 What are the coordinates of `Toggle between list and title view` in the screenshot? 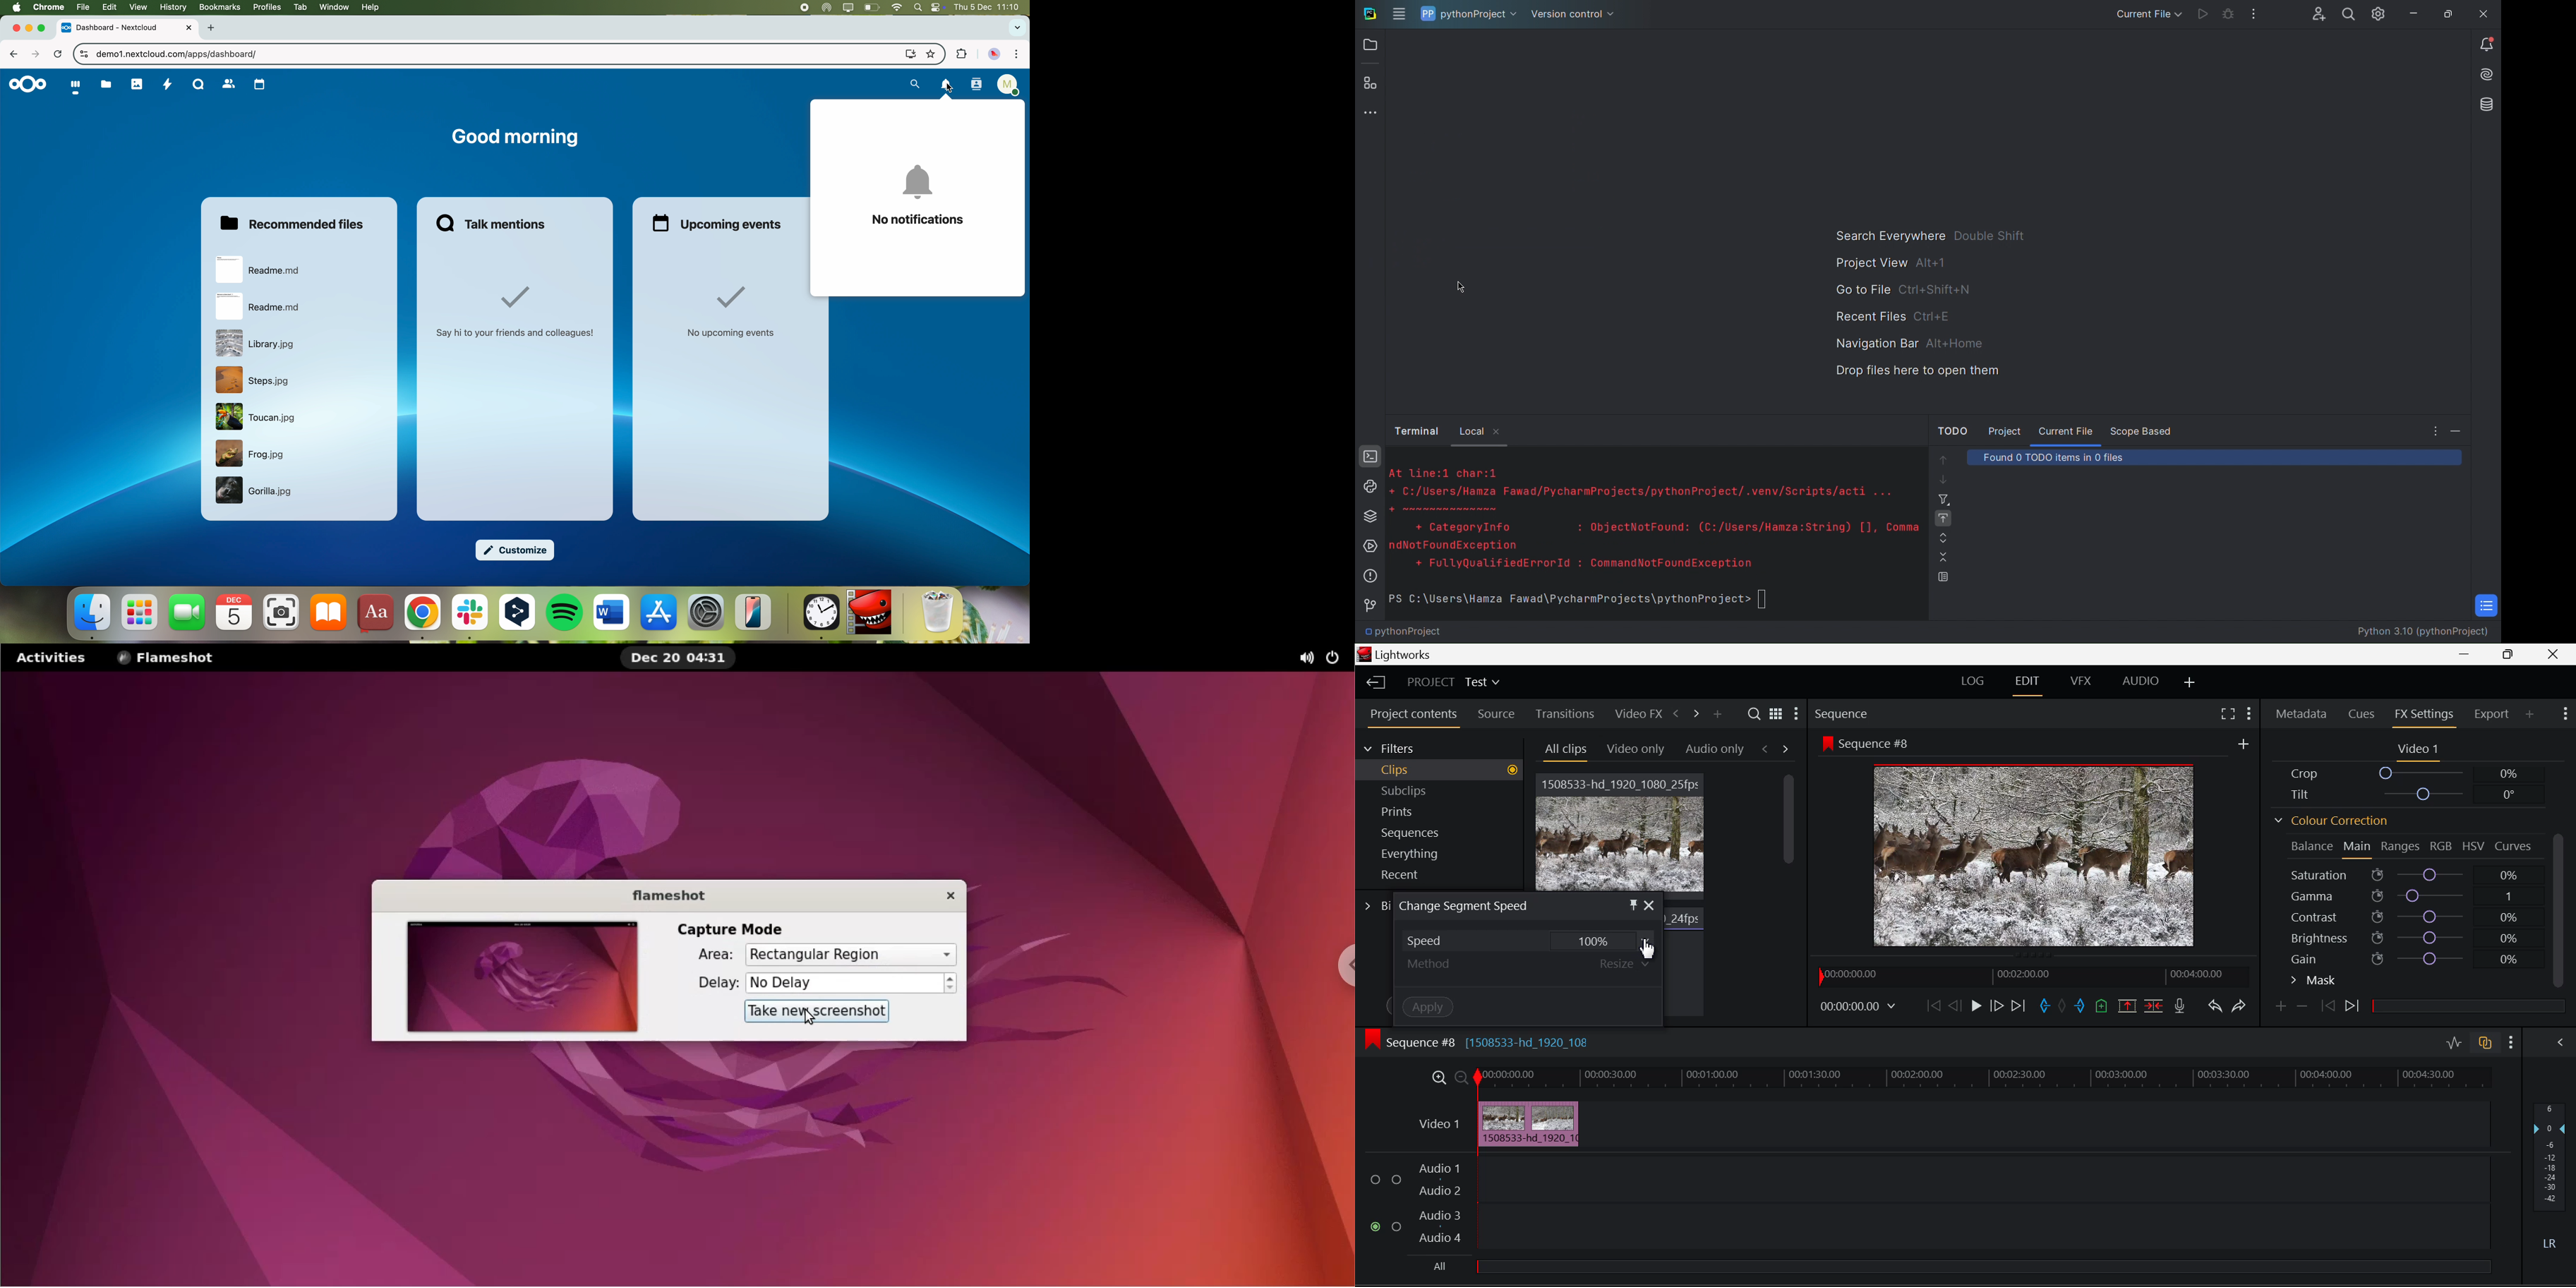 It's located at (1777, 714).